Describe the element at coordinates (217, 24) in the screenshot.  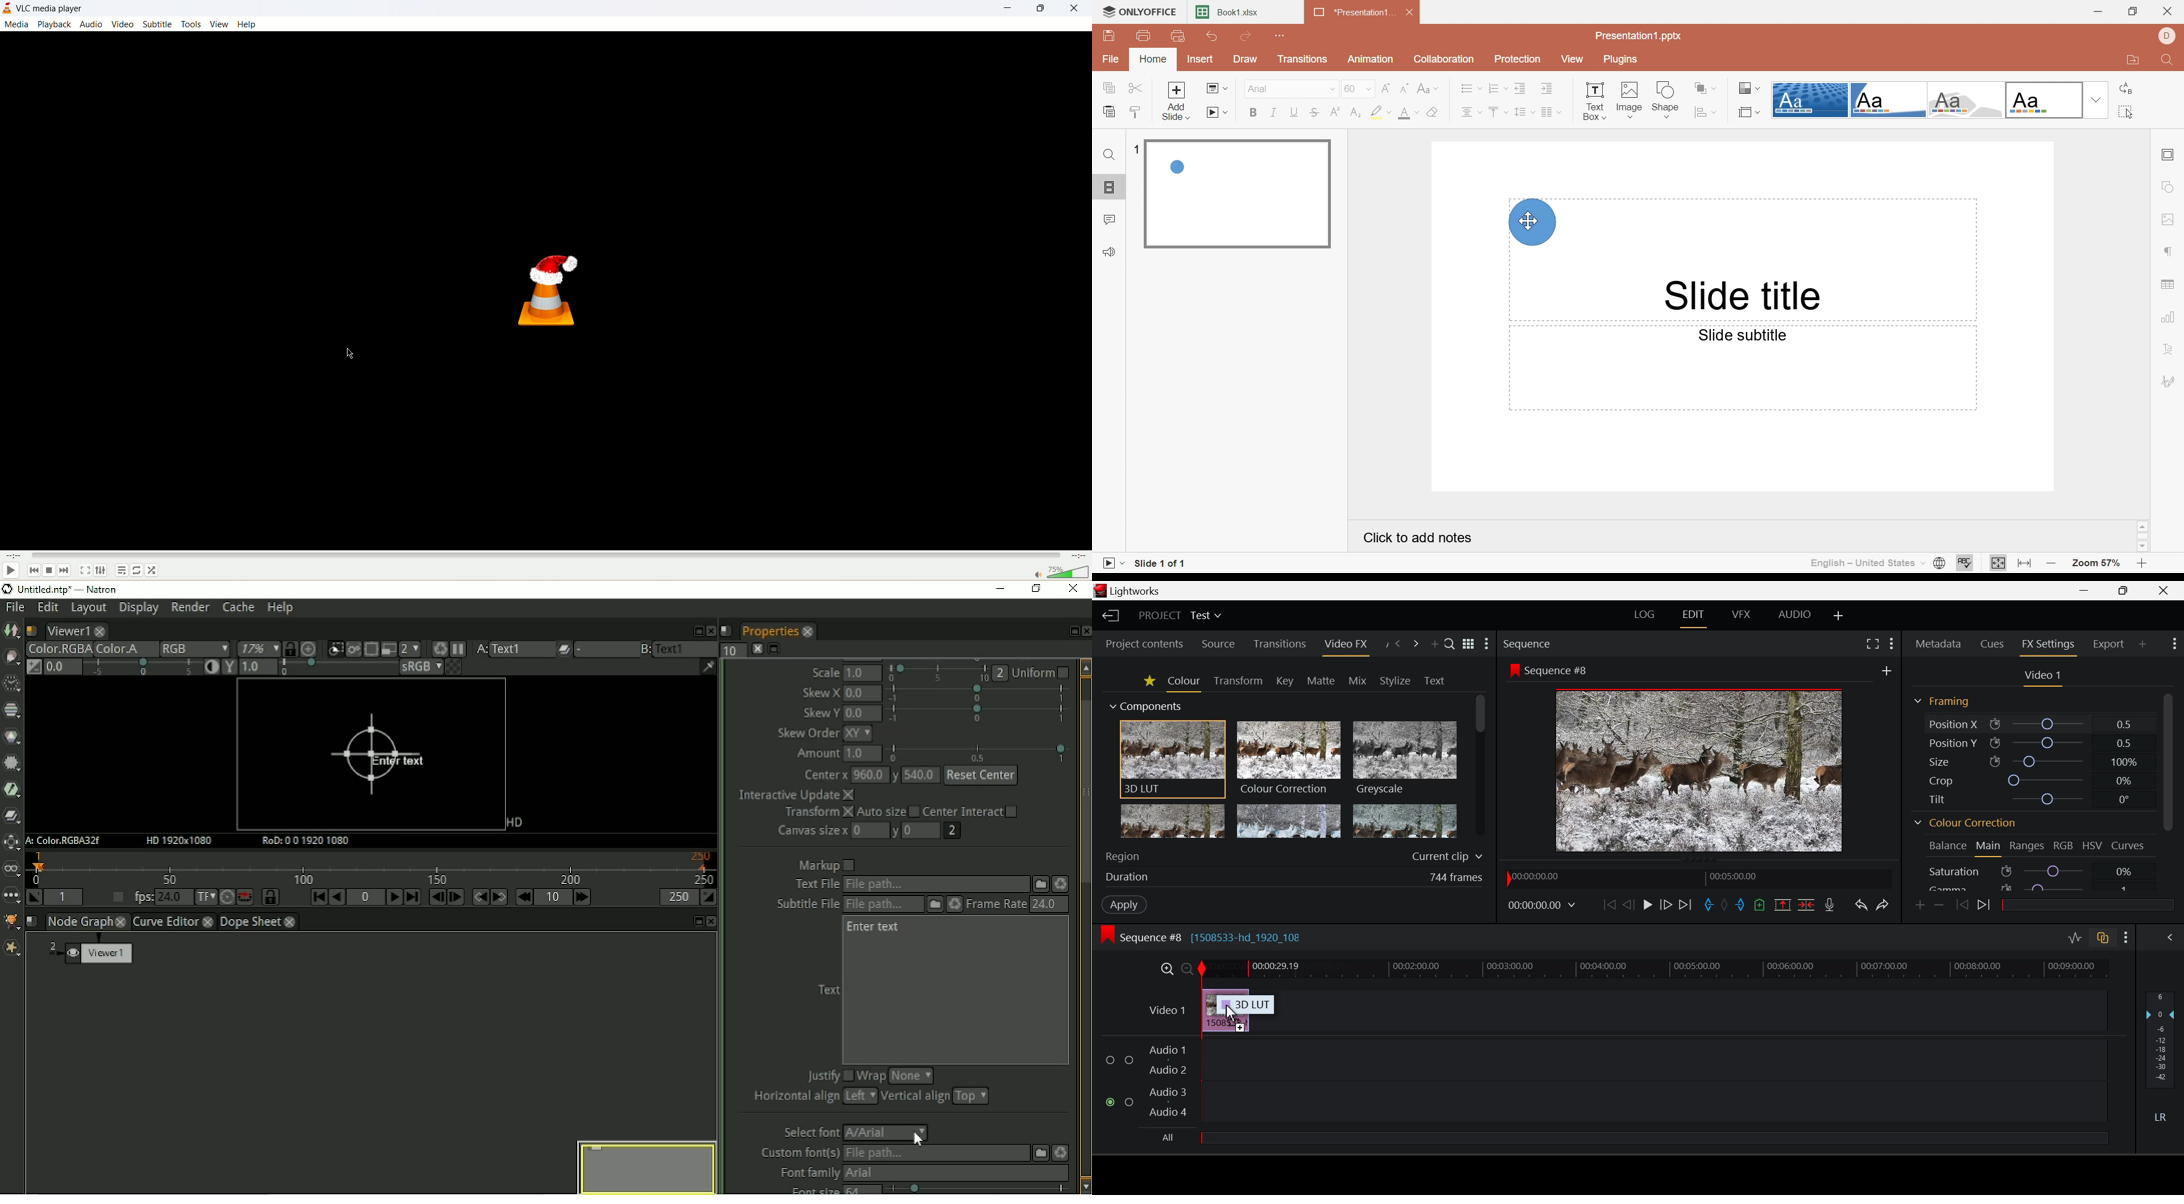
I see `view` at that location.